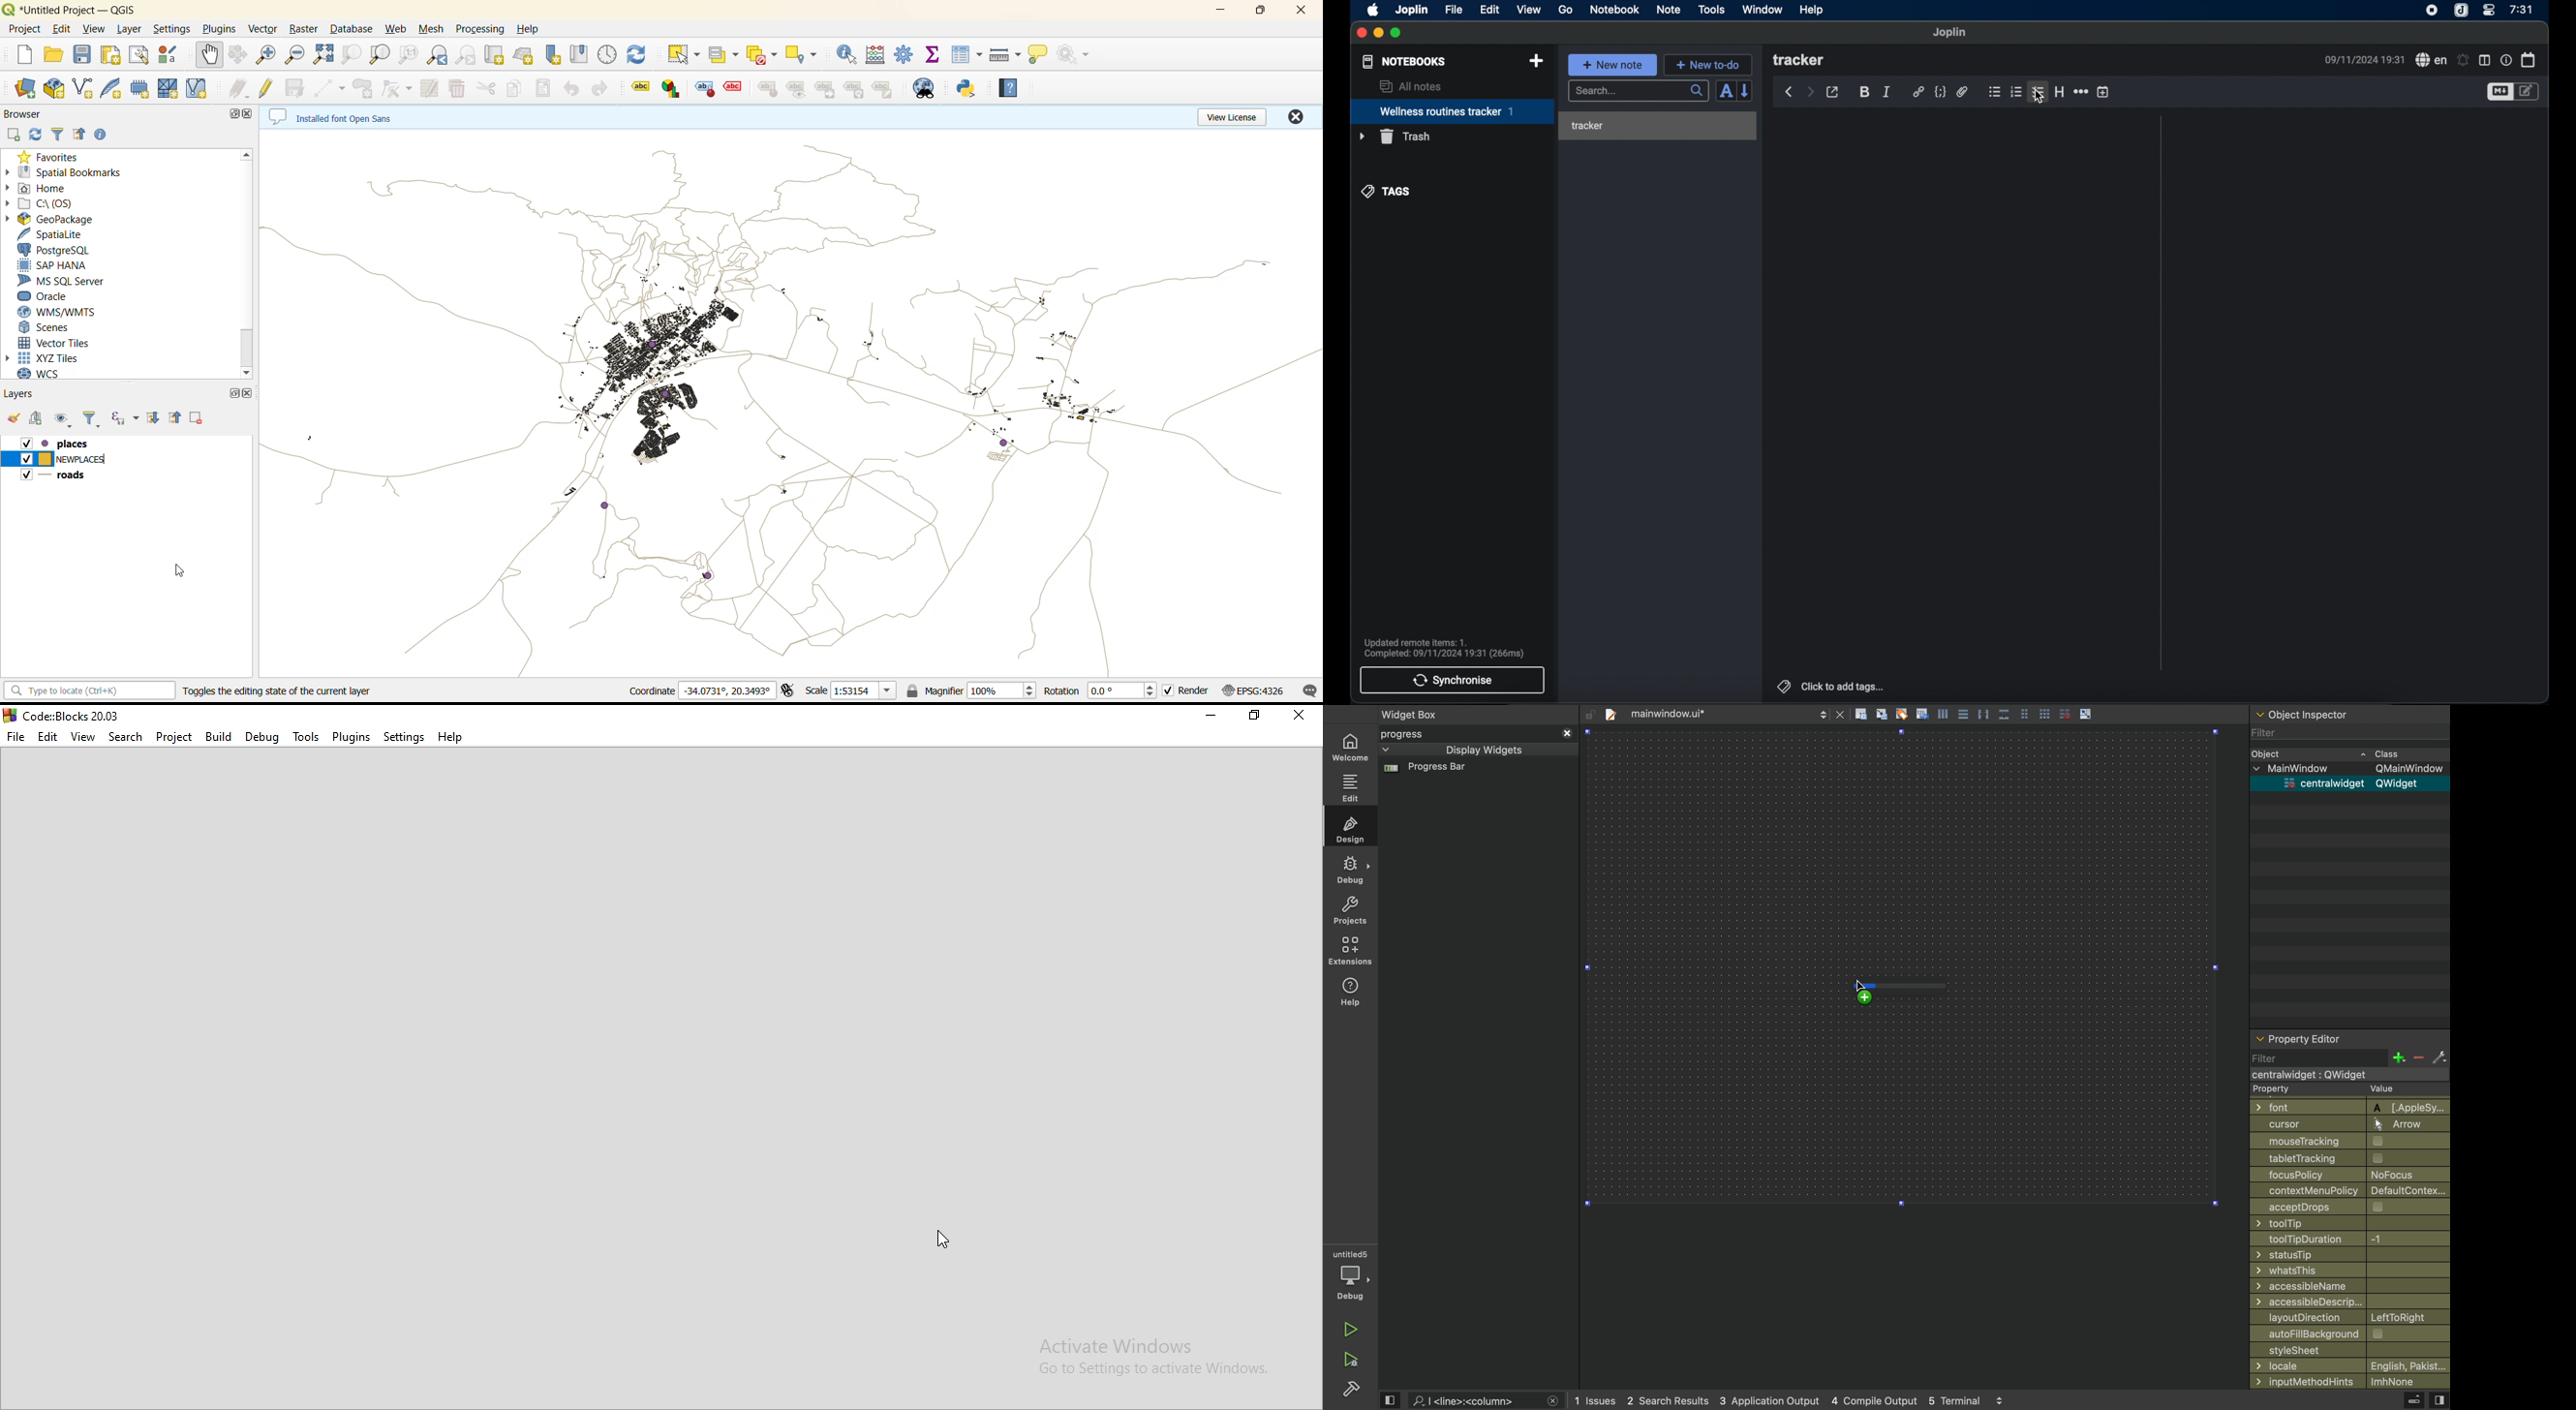  I want to click on run, so click(1349, 1327).